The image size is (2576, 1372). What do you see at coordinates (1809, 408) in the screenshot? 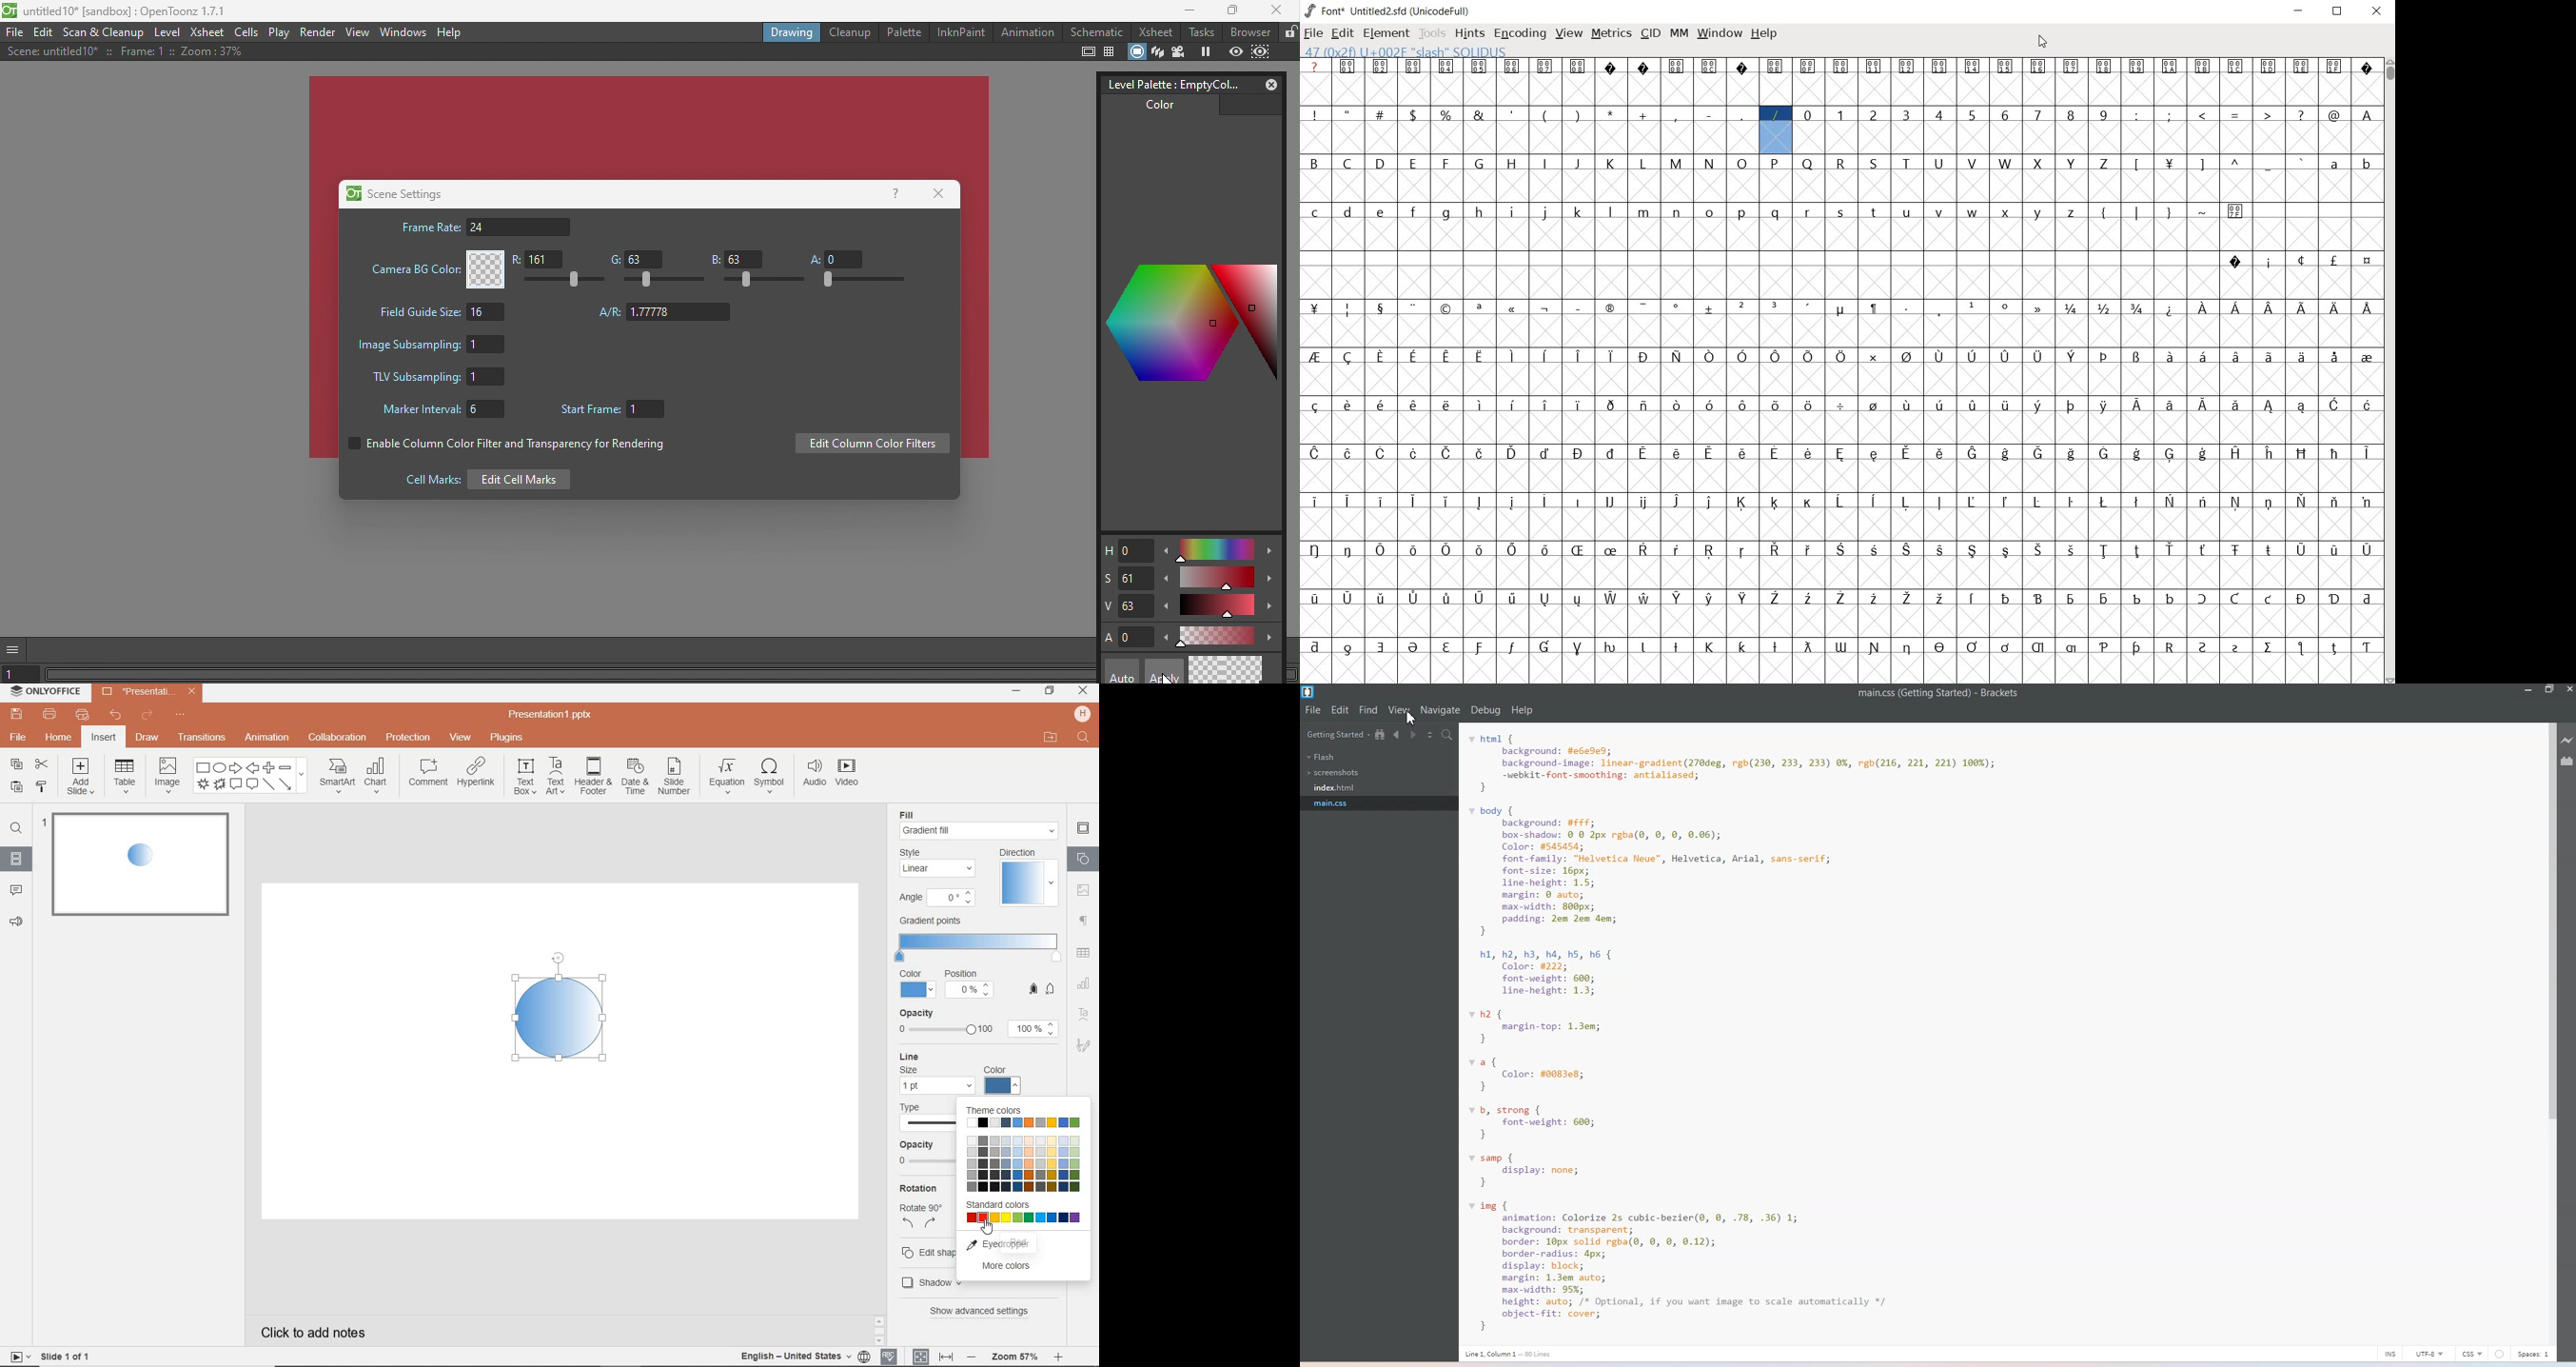
I see `glyph` at bounding box center [1809, 408].